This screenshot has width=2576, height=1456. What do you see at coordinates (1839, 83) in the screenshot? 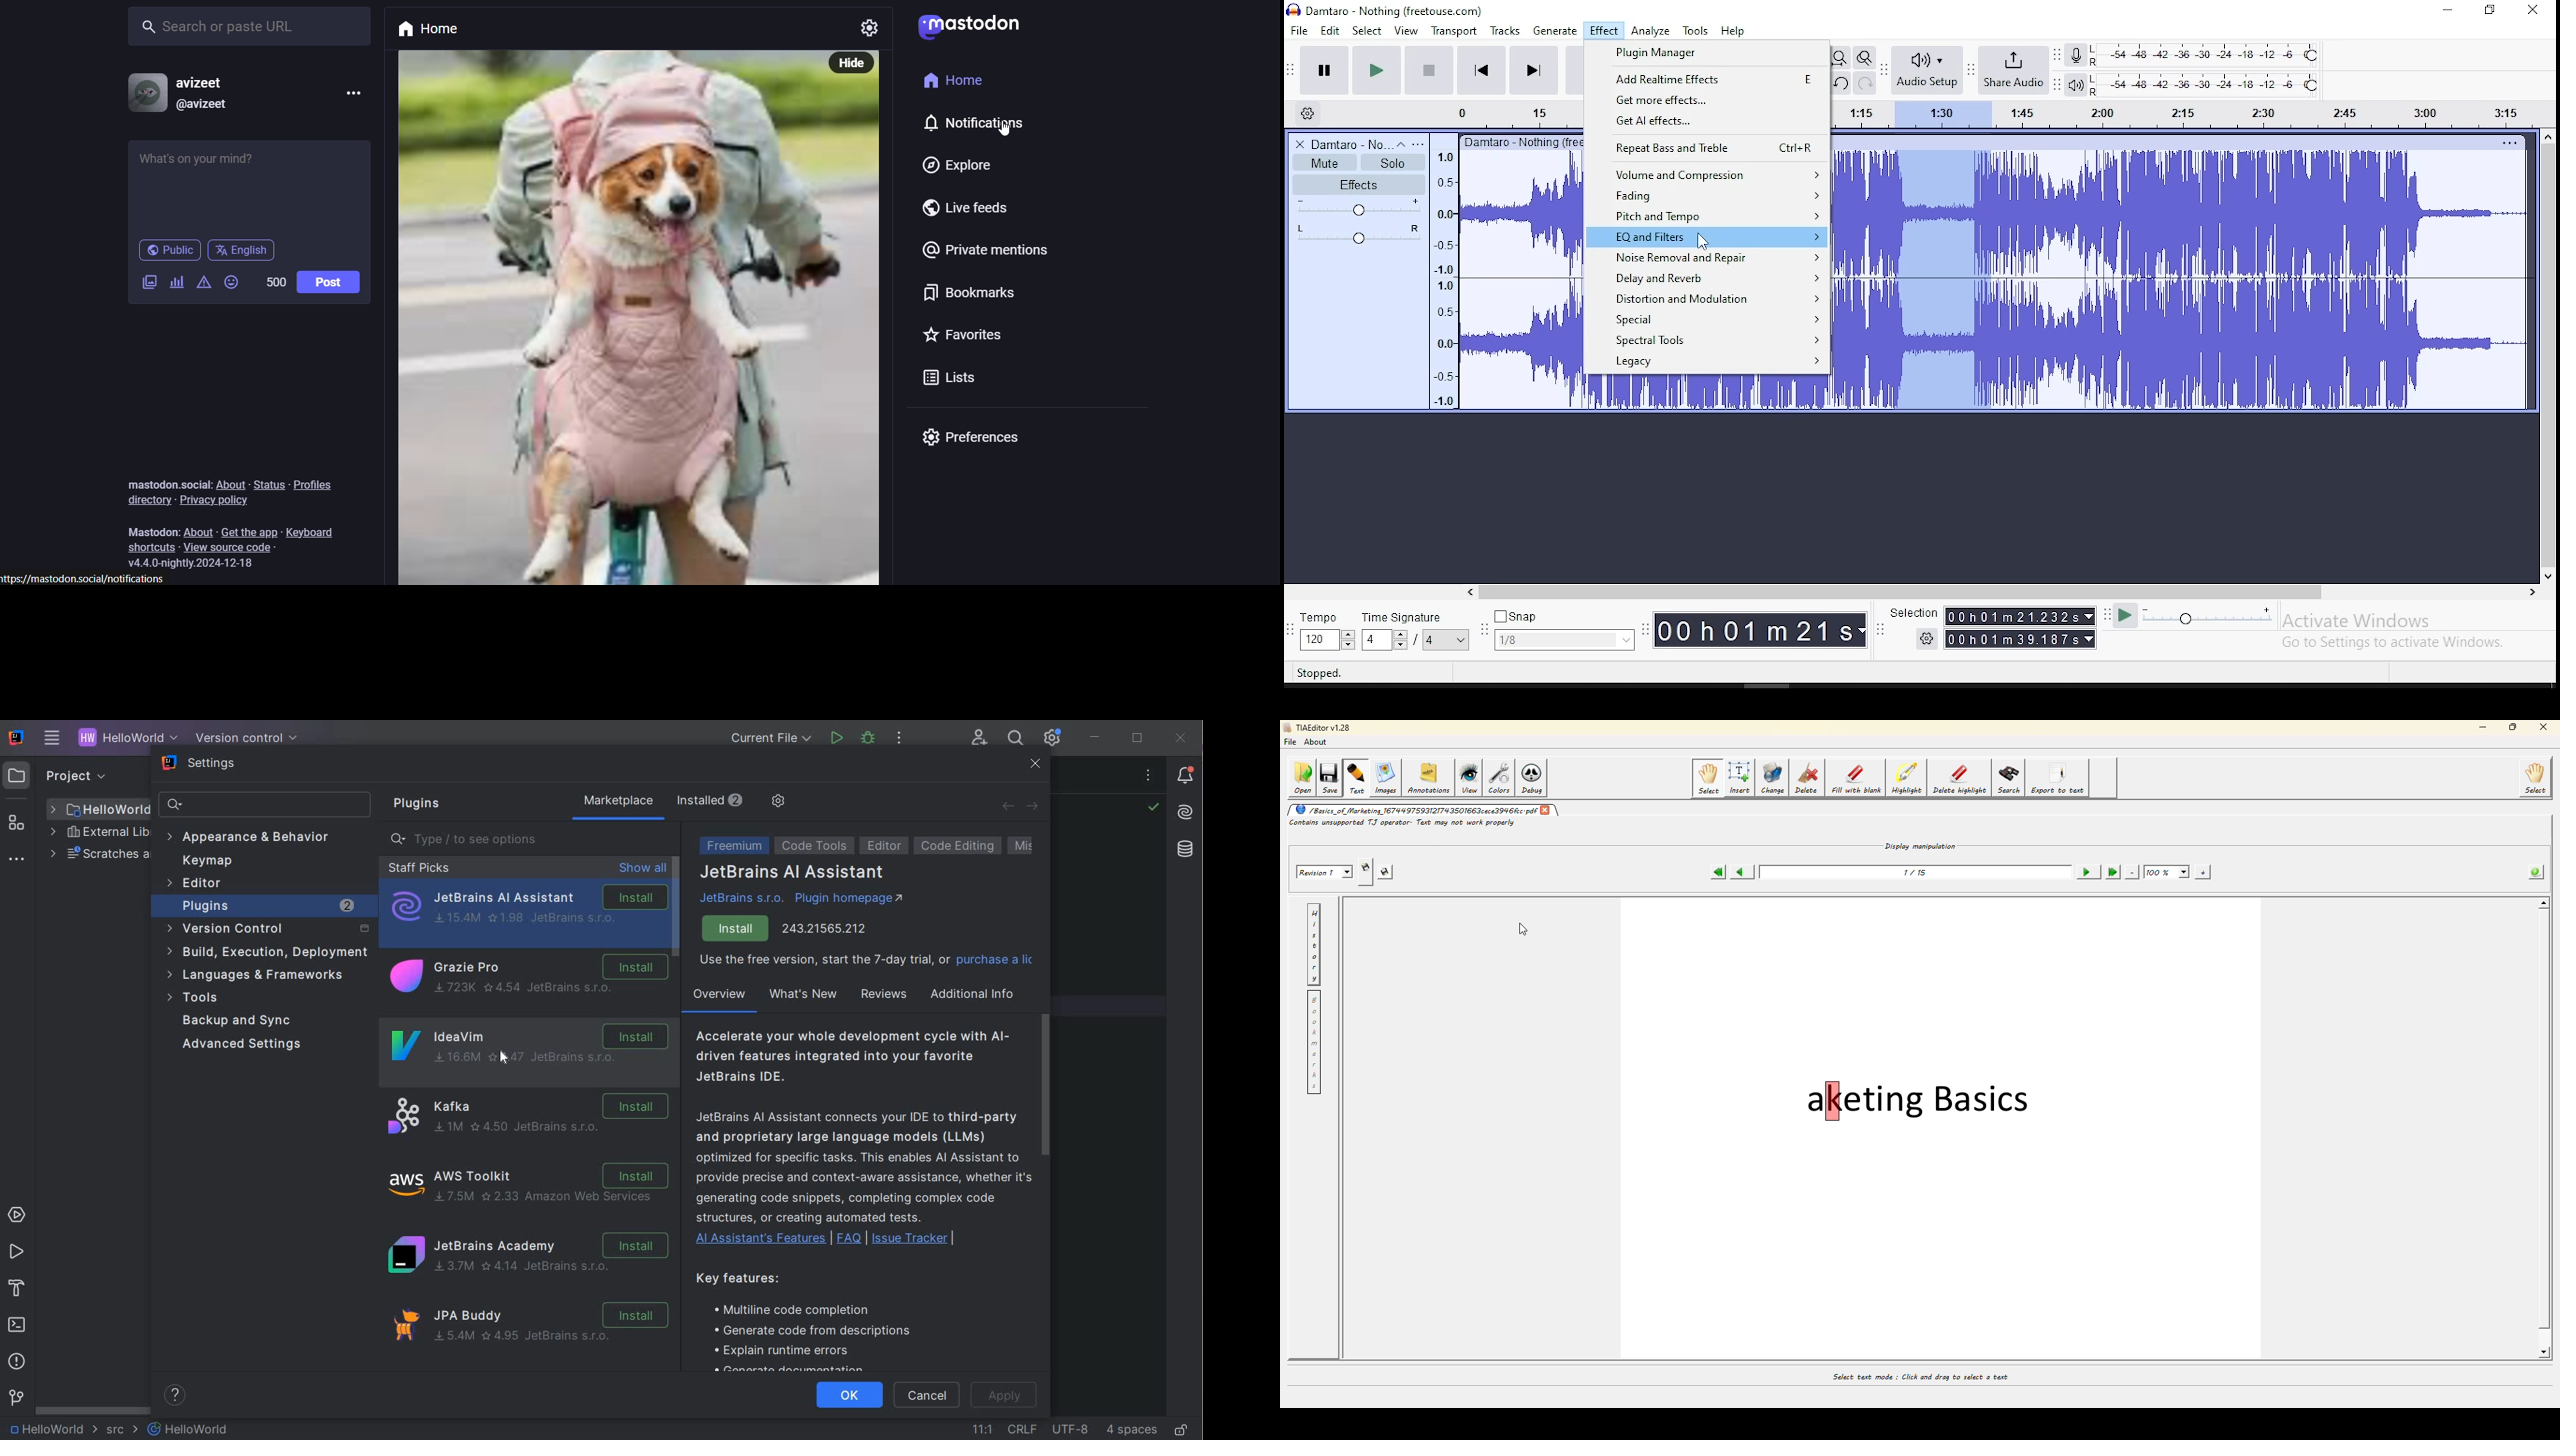
I see `undo` at bounding box center [1839, 83].